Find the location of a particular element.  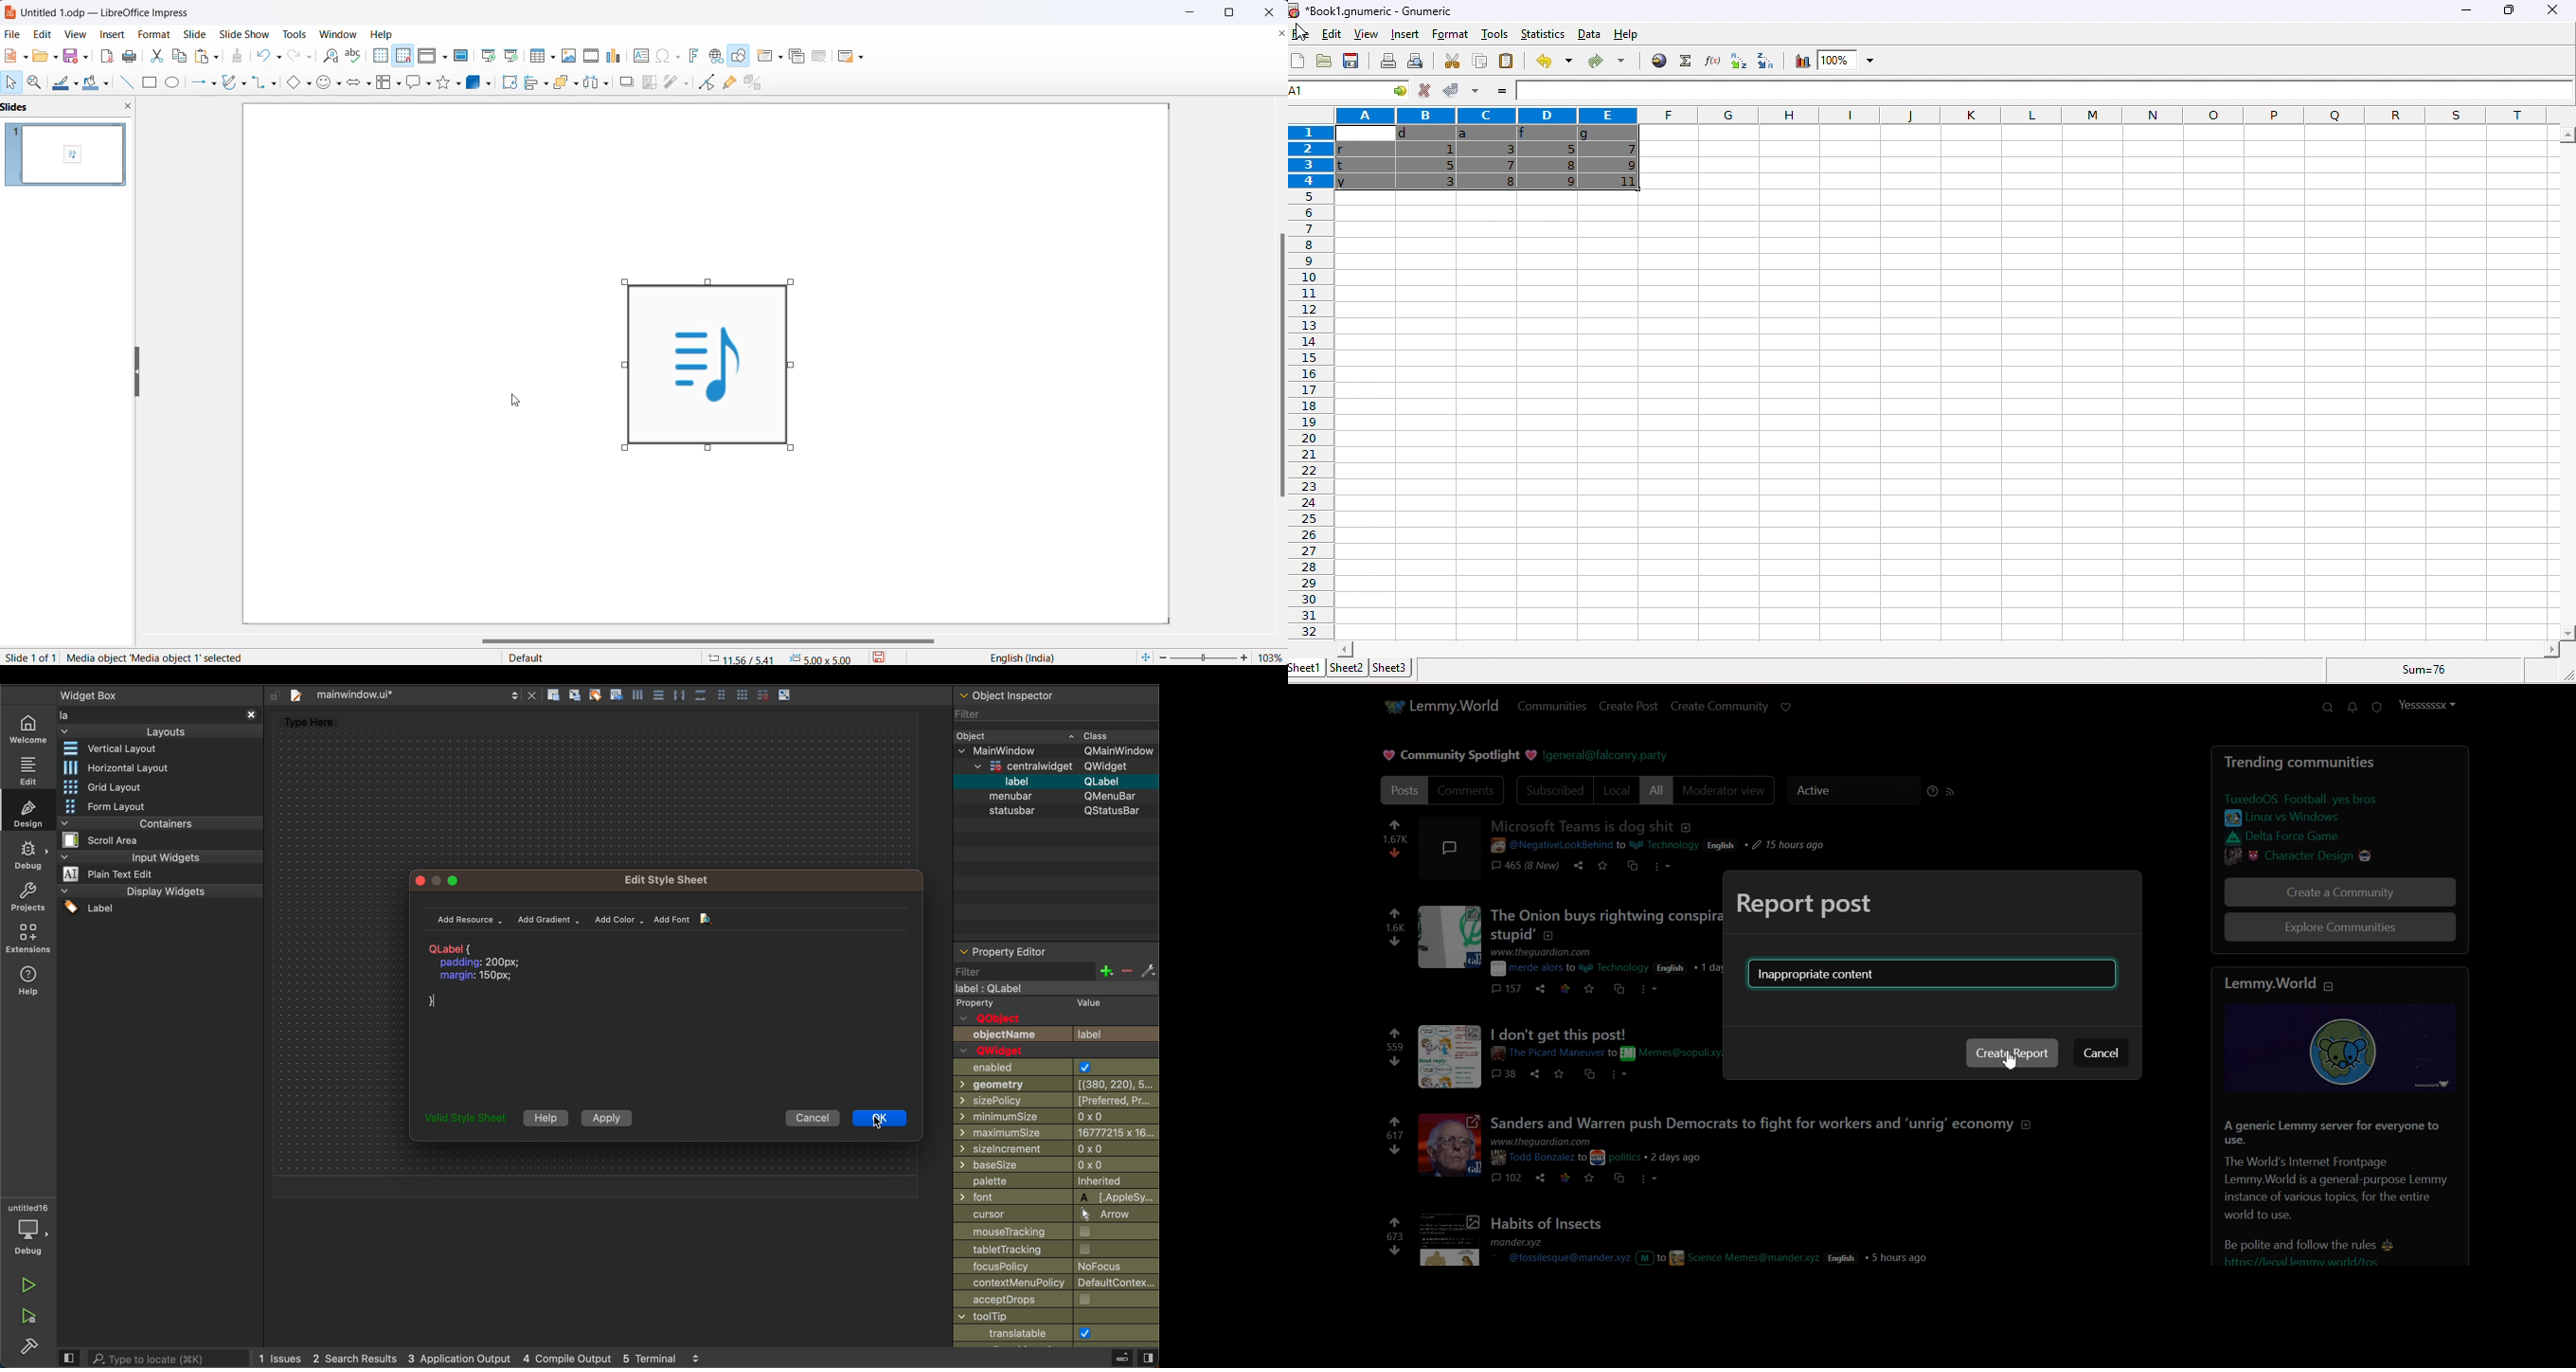

curve and polygons is located at coordinates (229, 84).